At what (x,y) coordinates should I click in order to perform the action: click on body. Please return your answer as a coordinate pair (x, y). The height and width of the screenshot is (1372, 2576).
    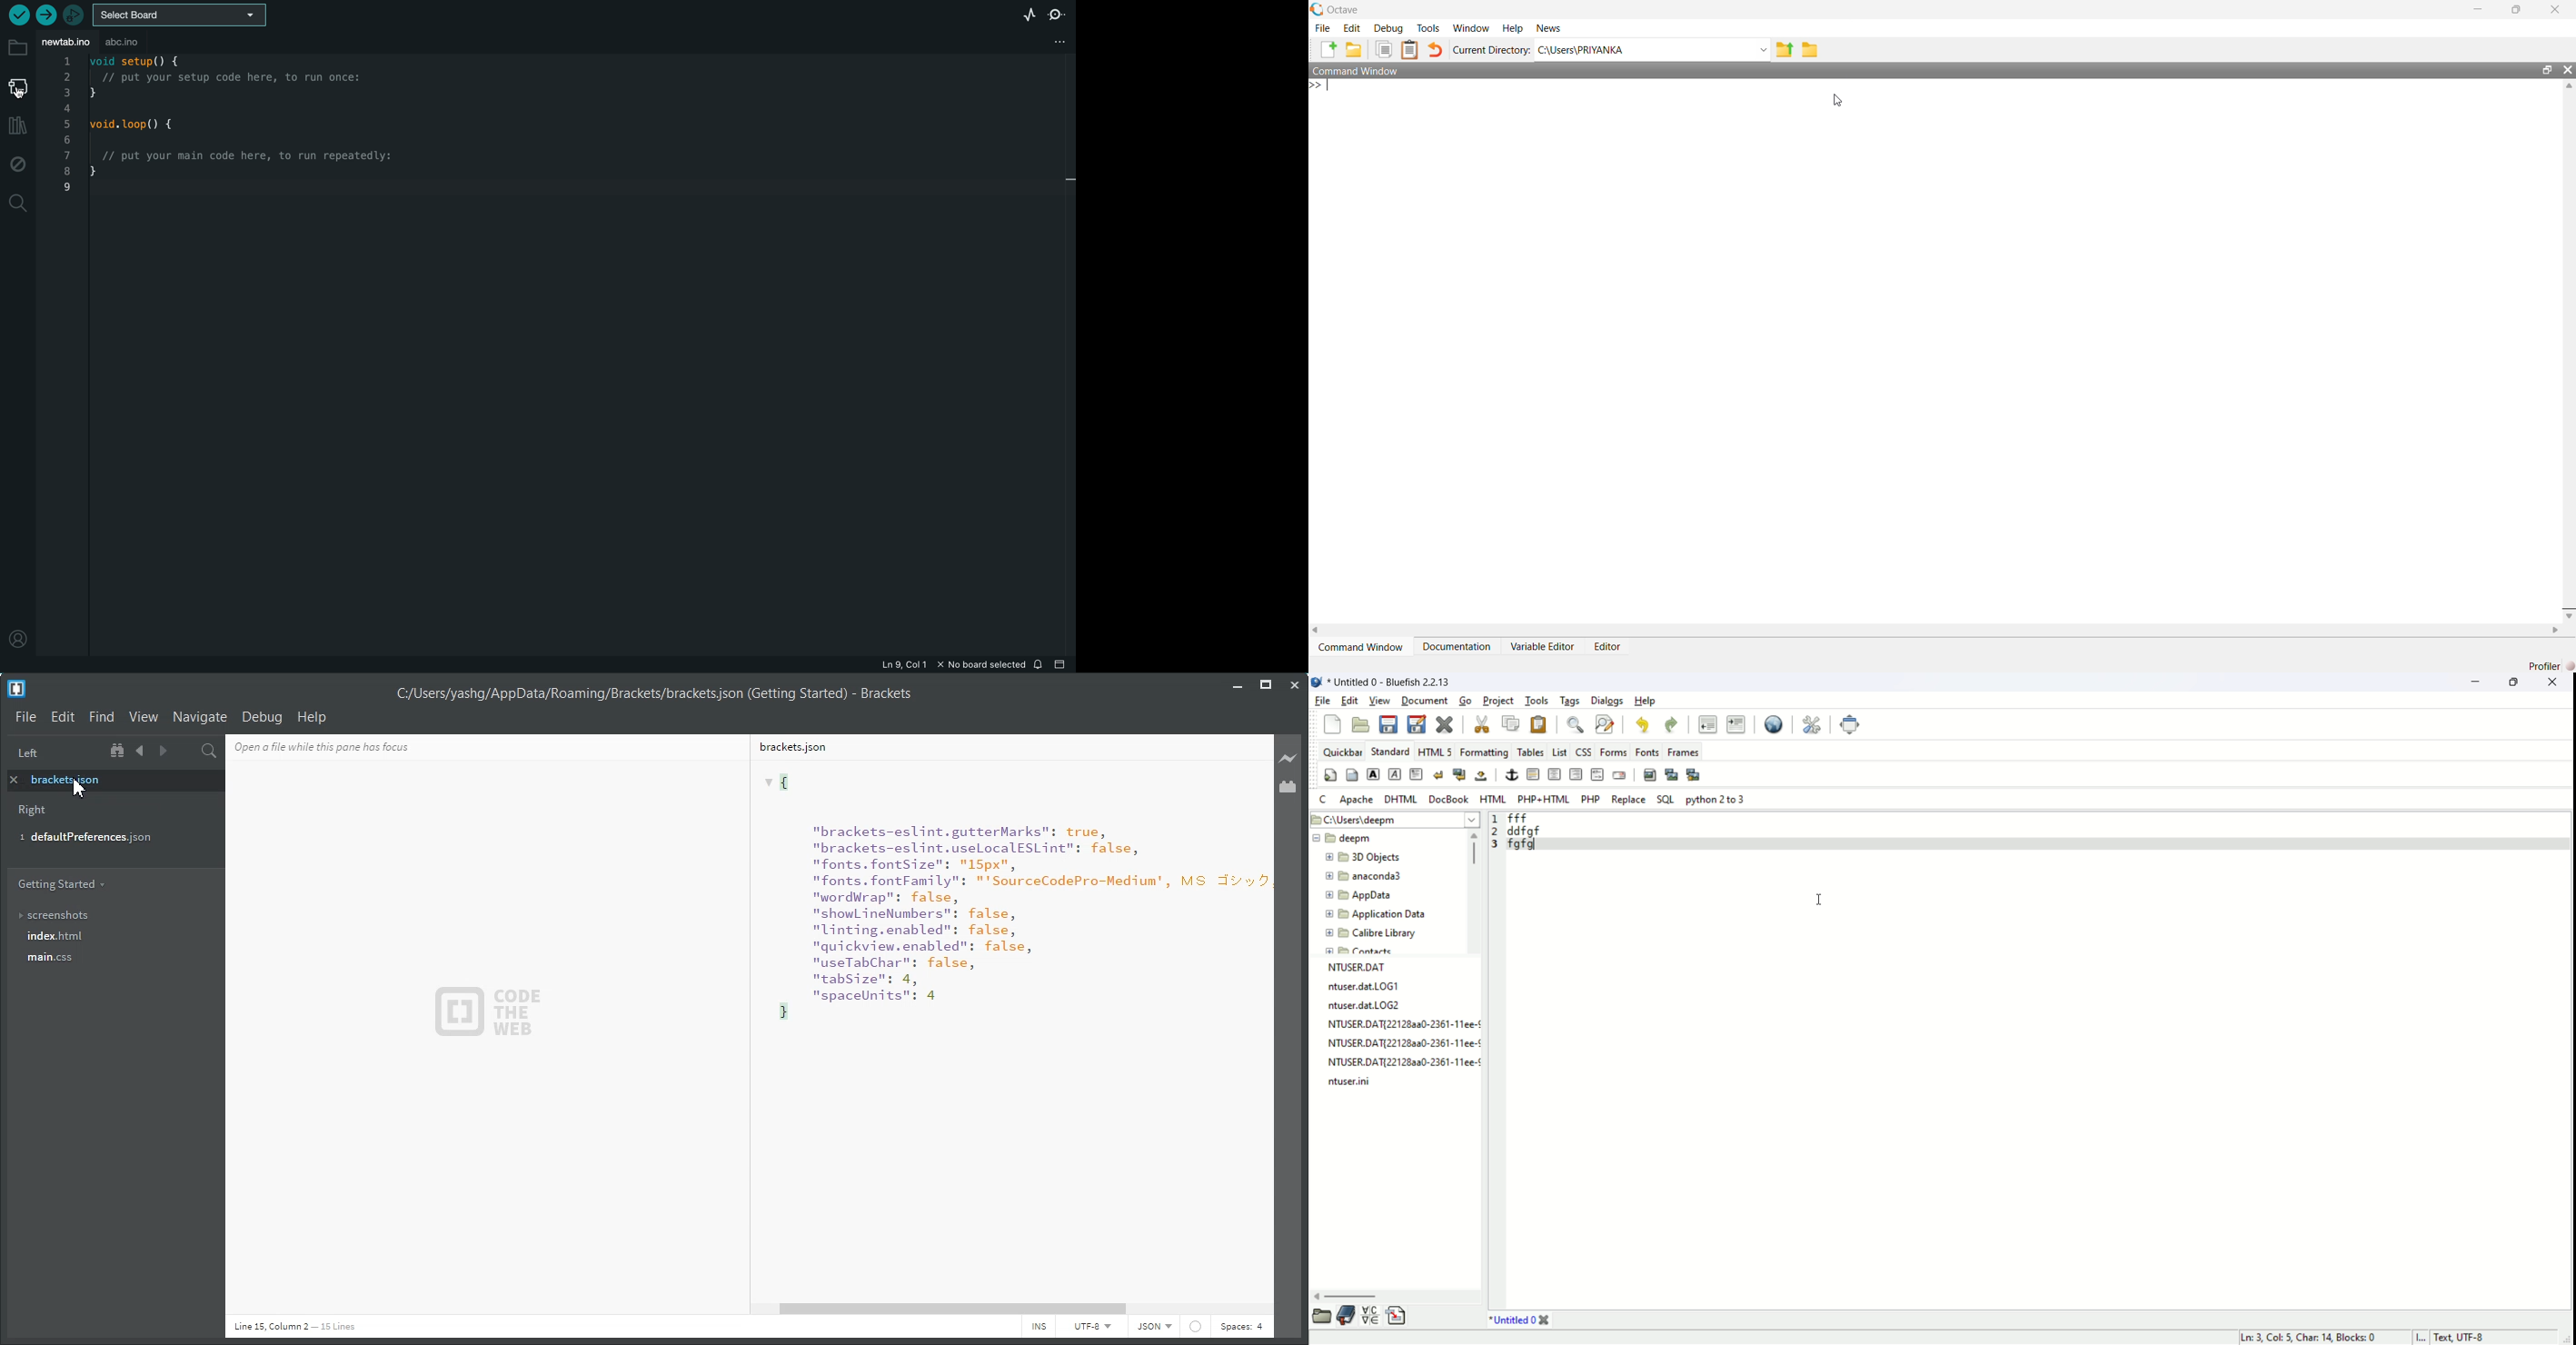
    Looking at the image, I should click on (1351, 774).